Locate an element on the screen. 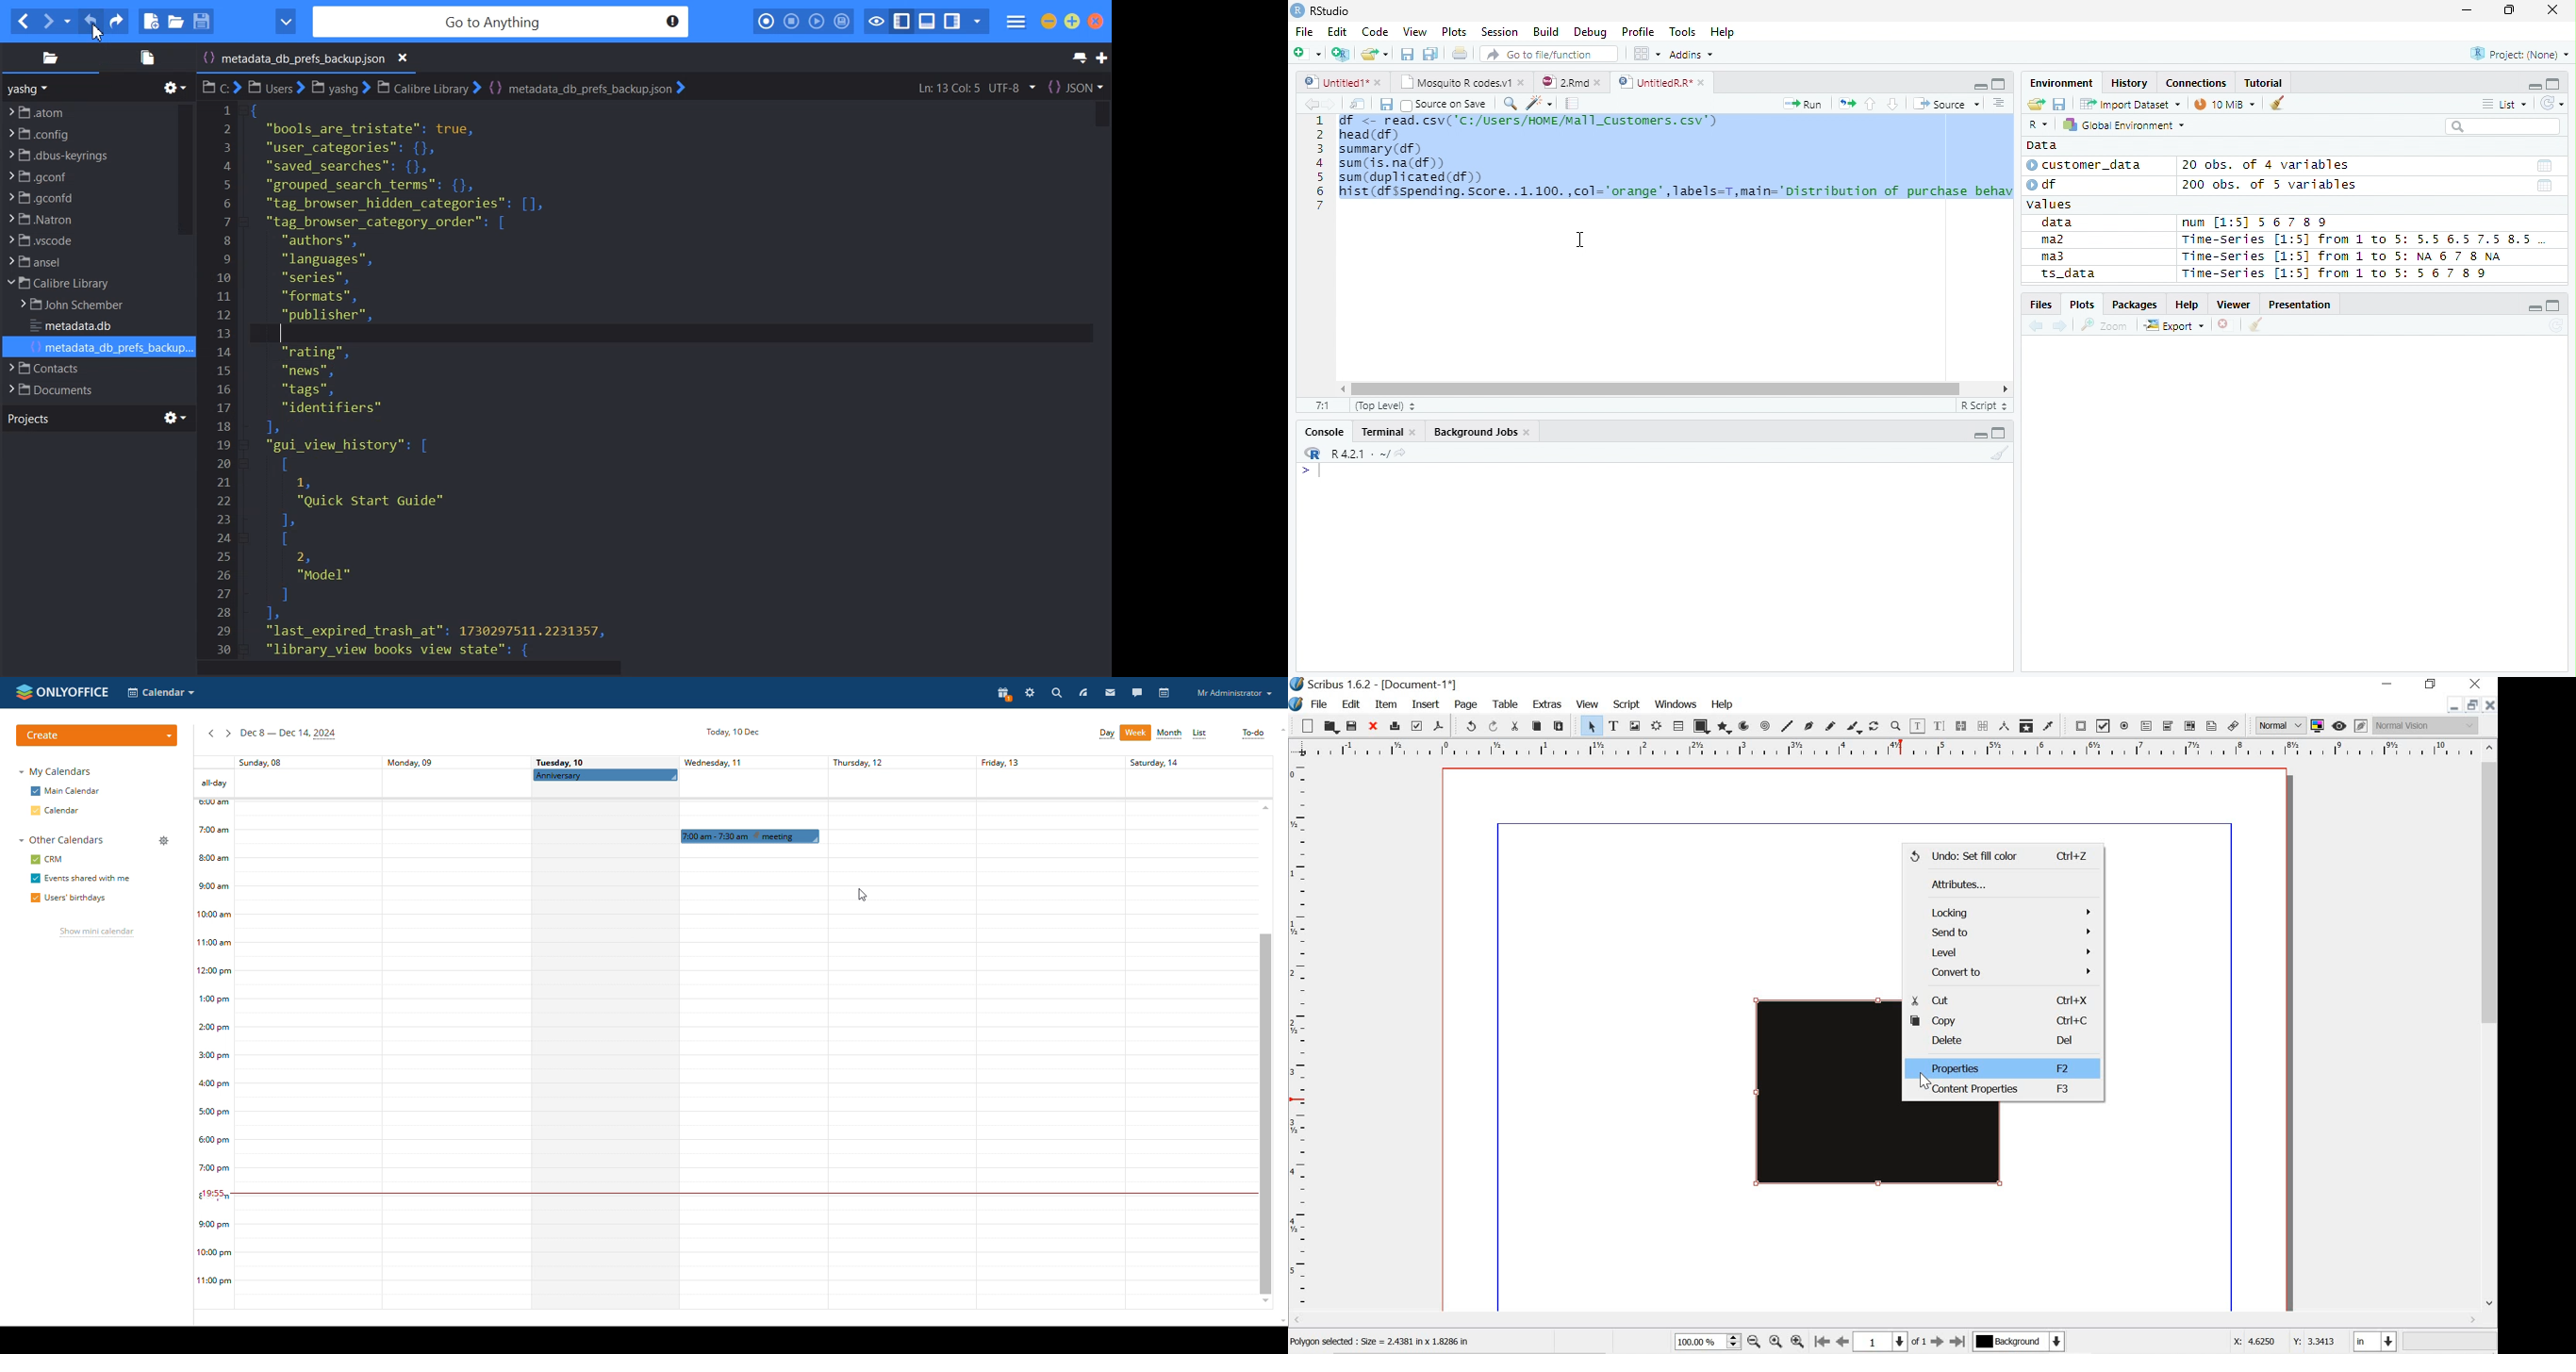 Image resolution: width=2576 pixels, height=1372 pixels. Background is located at coordinates (2019, 1342).